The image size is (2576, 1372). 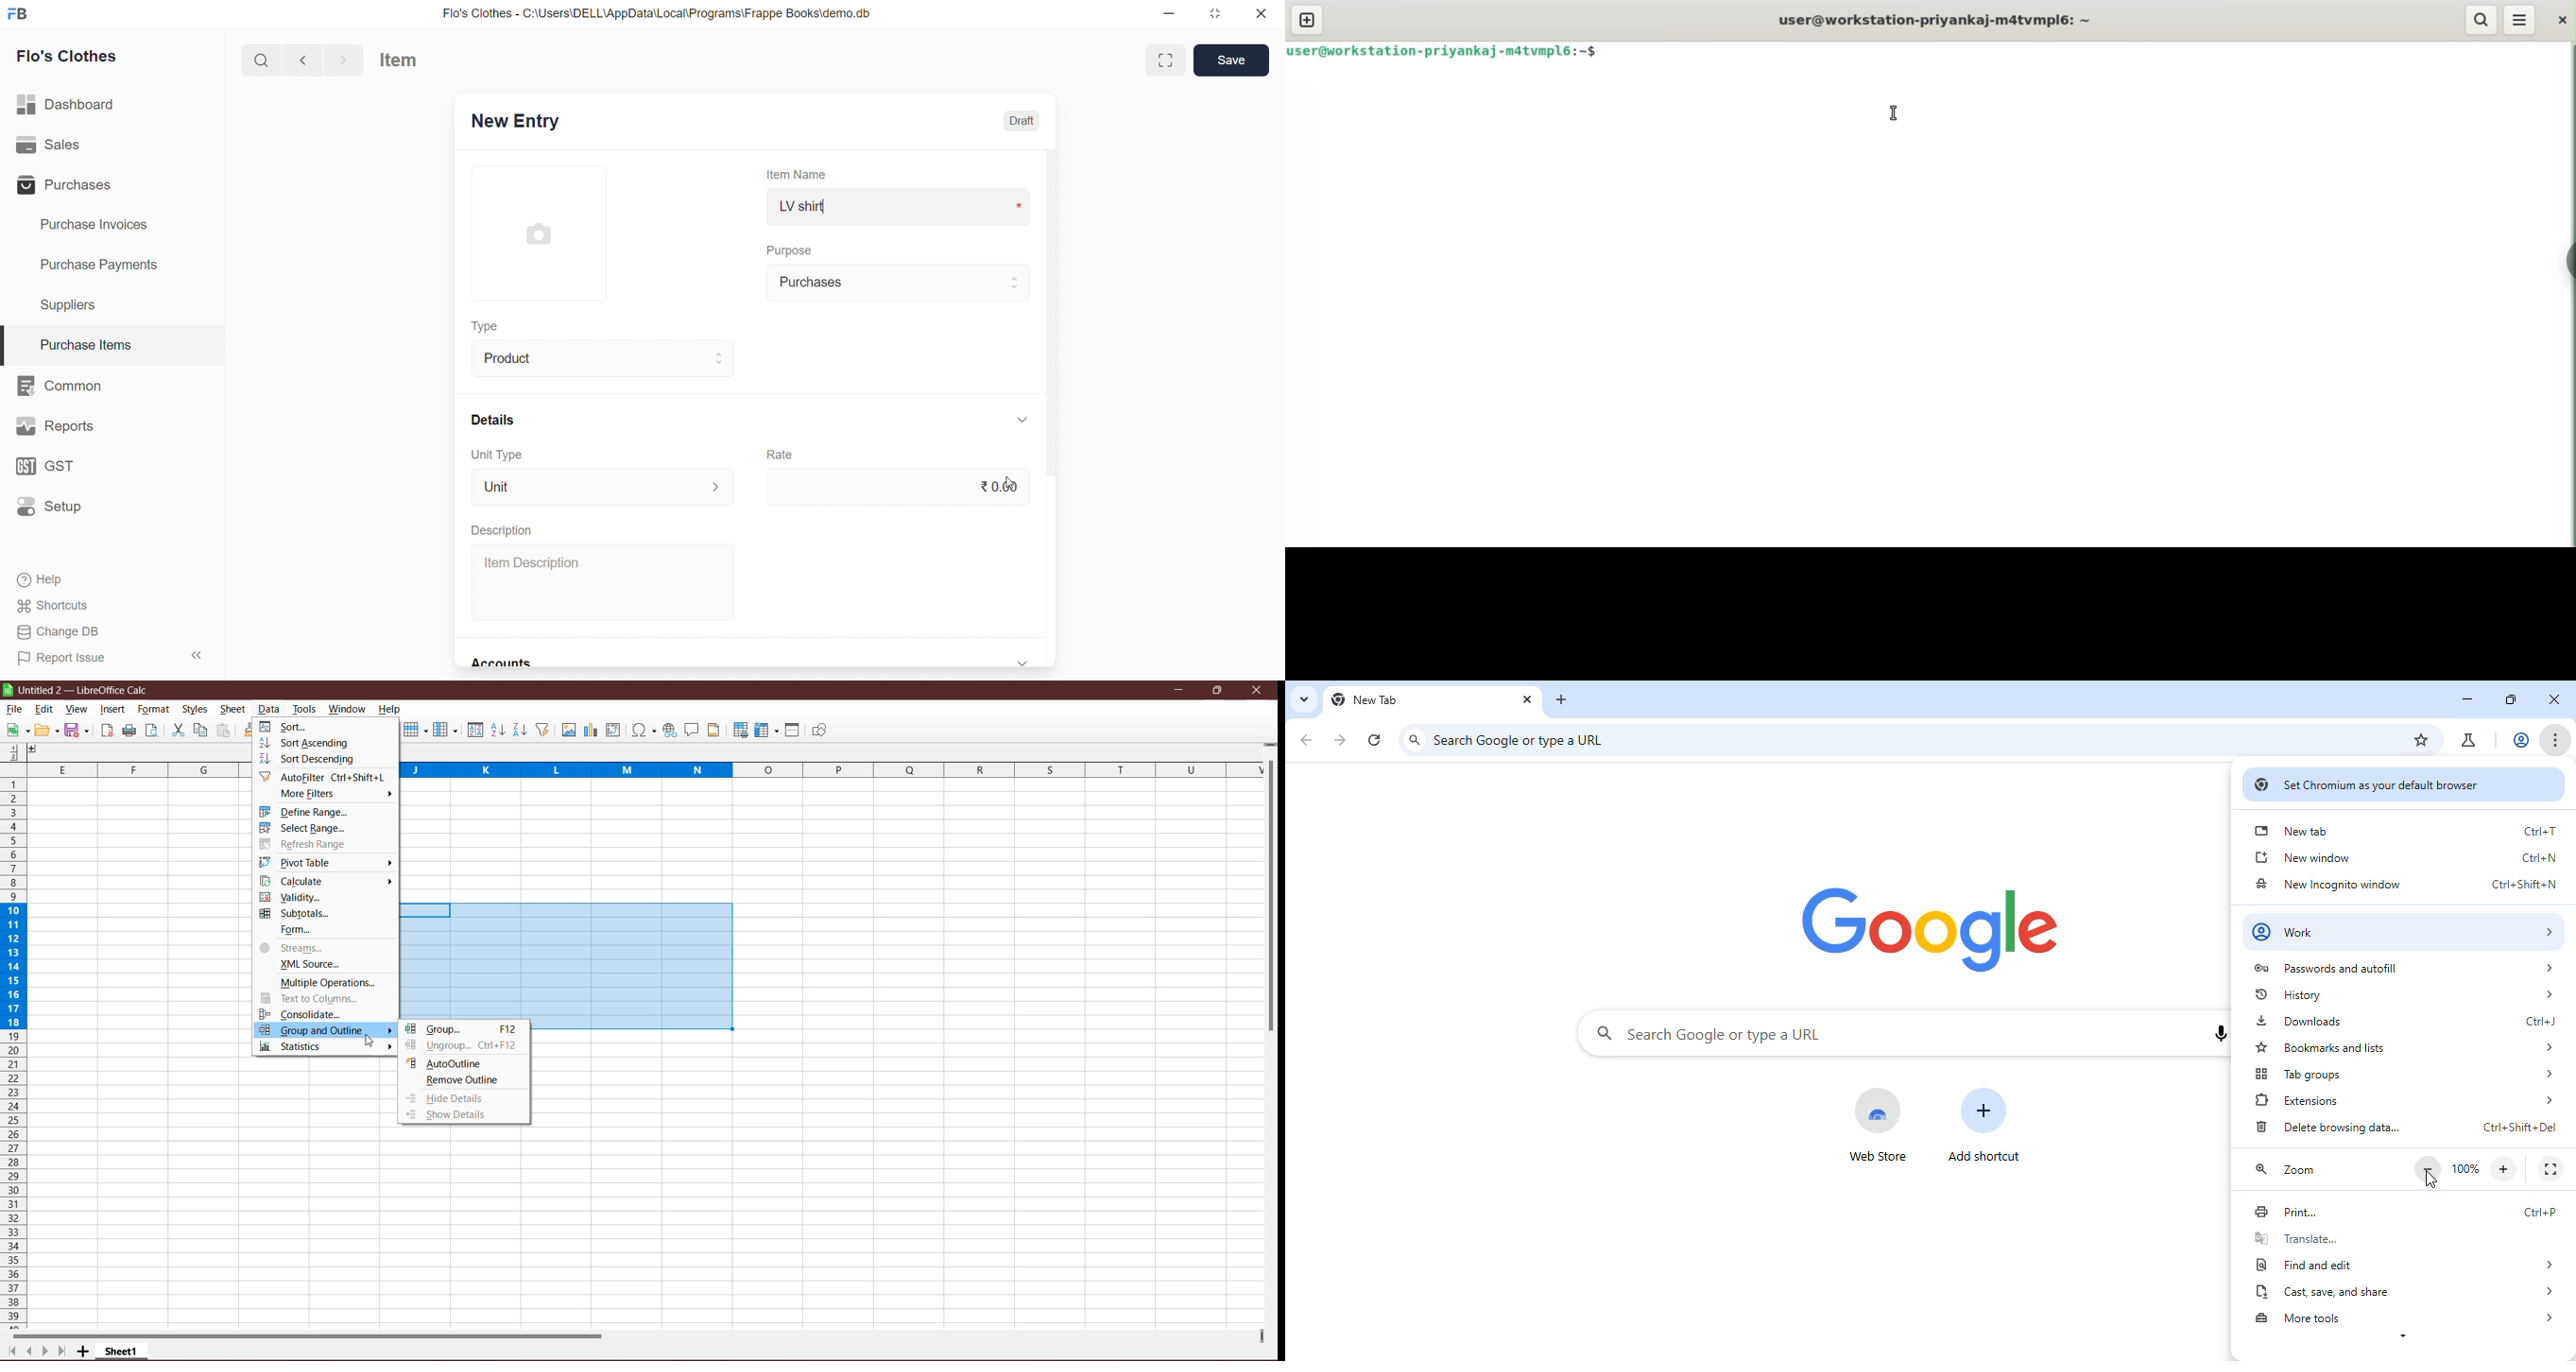 I want to click on Ungroup, so click(x=464, y=1047).